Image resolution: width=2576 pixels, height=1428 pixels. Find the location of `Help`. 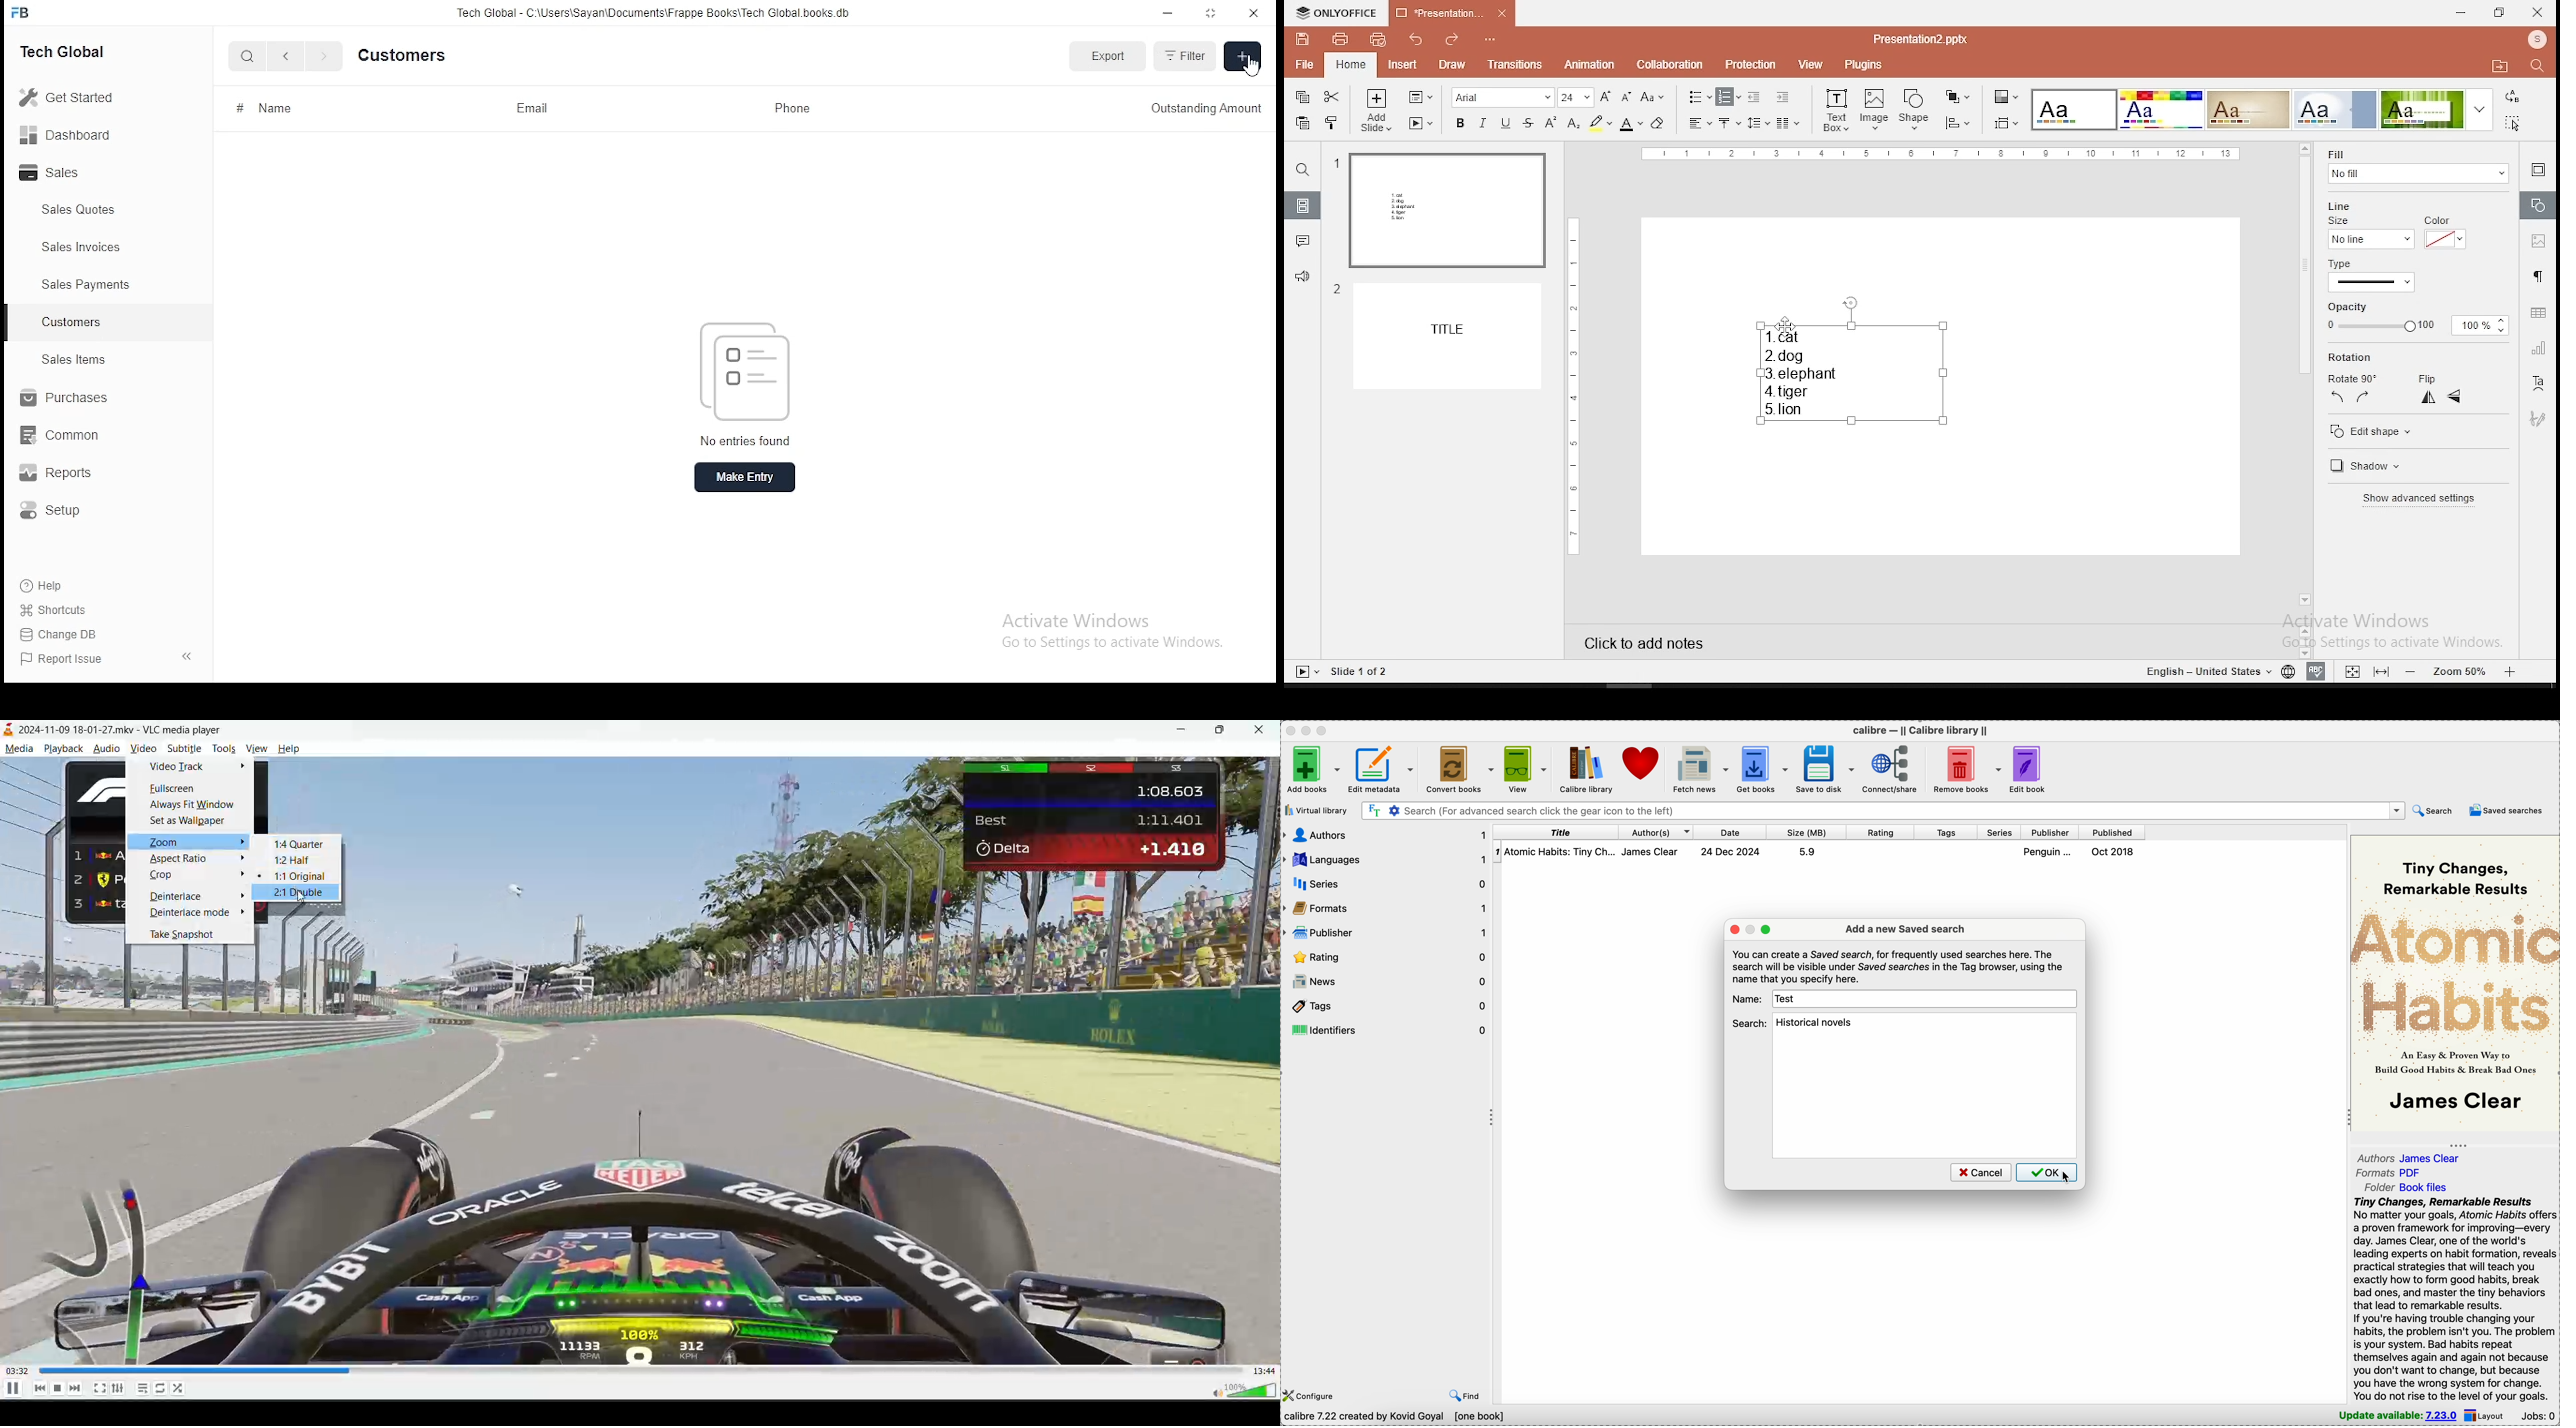

Help is located at coordinates (44, 589).